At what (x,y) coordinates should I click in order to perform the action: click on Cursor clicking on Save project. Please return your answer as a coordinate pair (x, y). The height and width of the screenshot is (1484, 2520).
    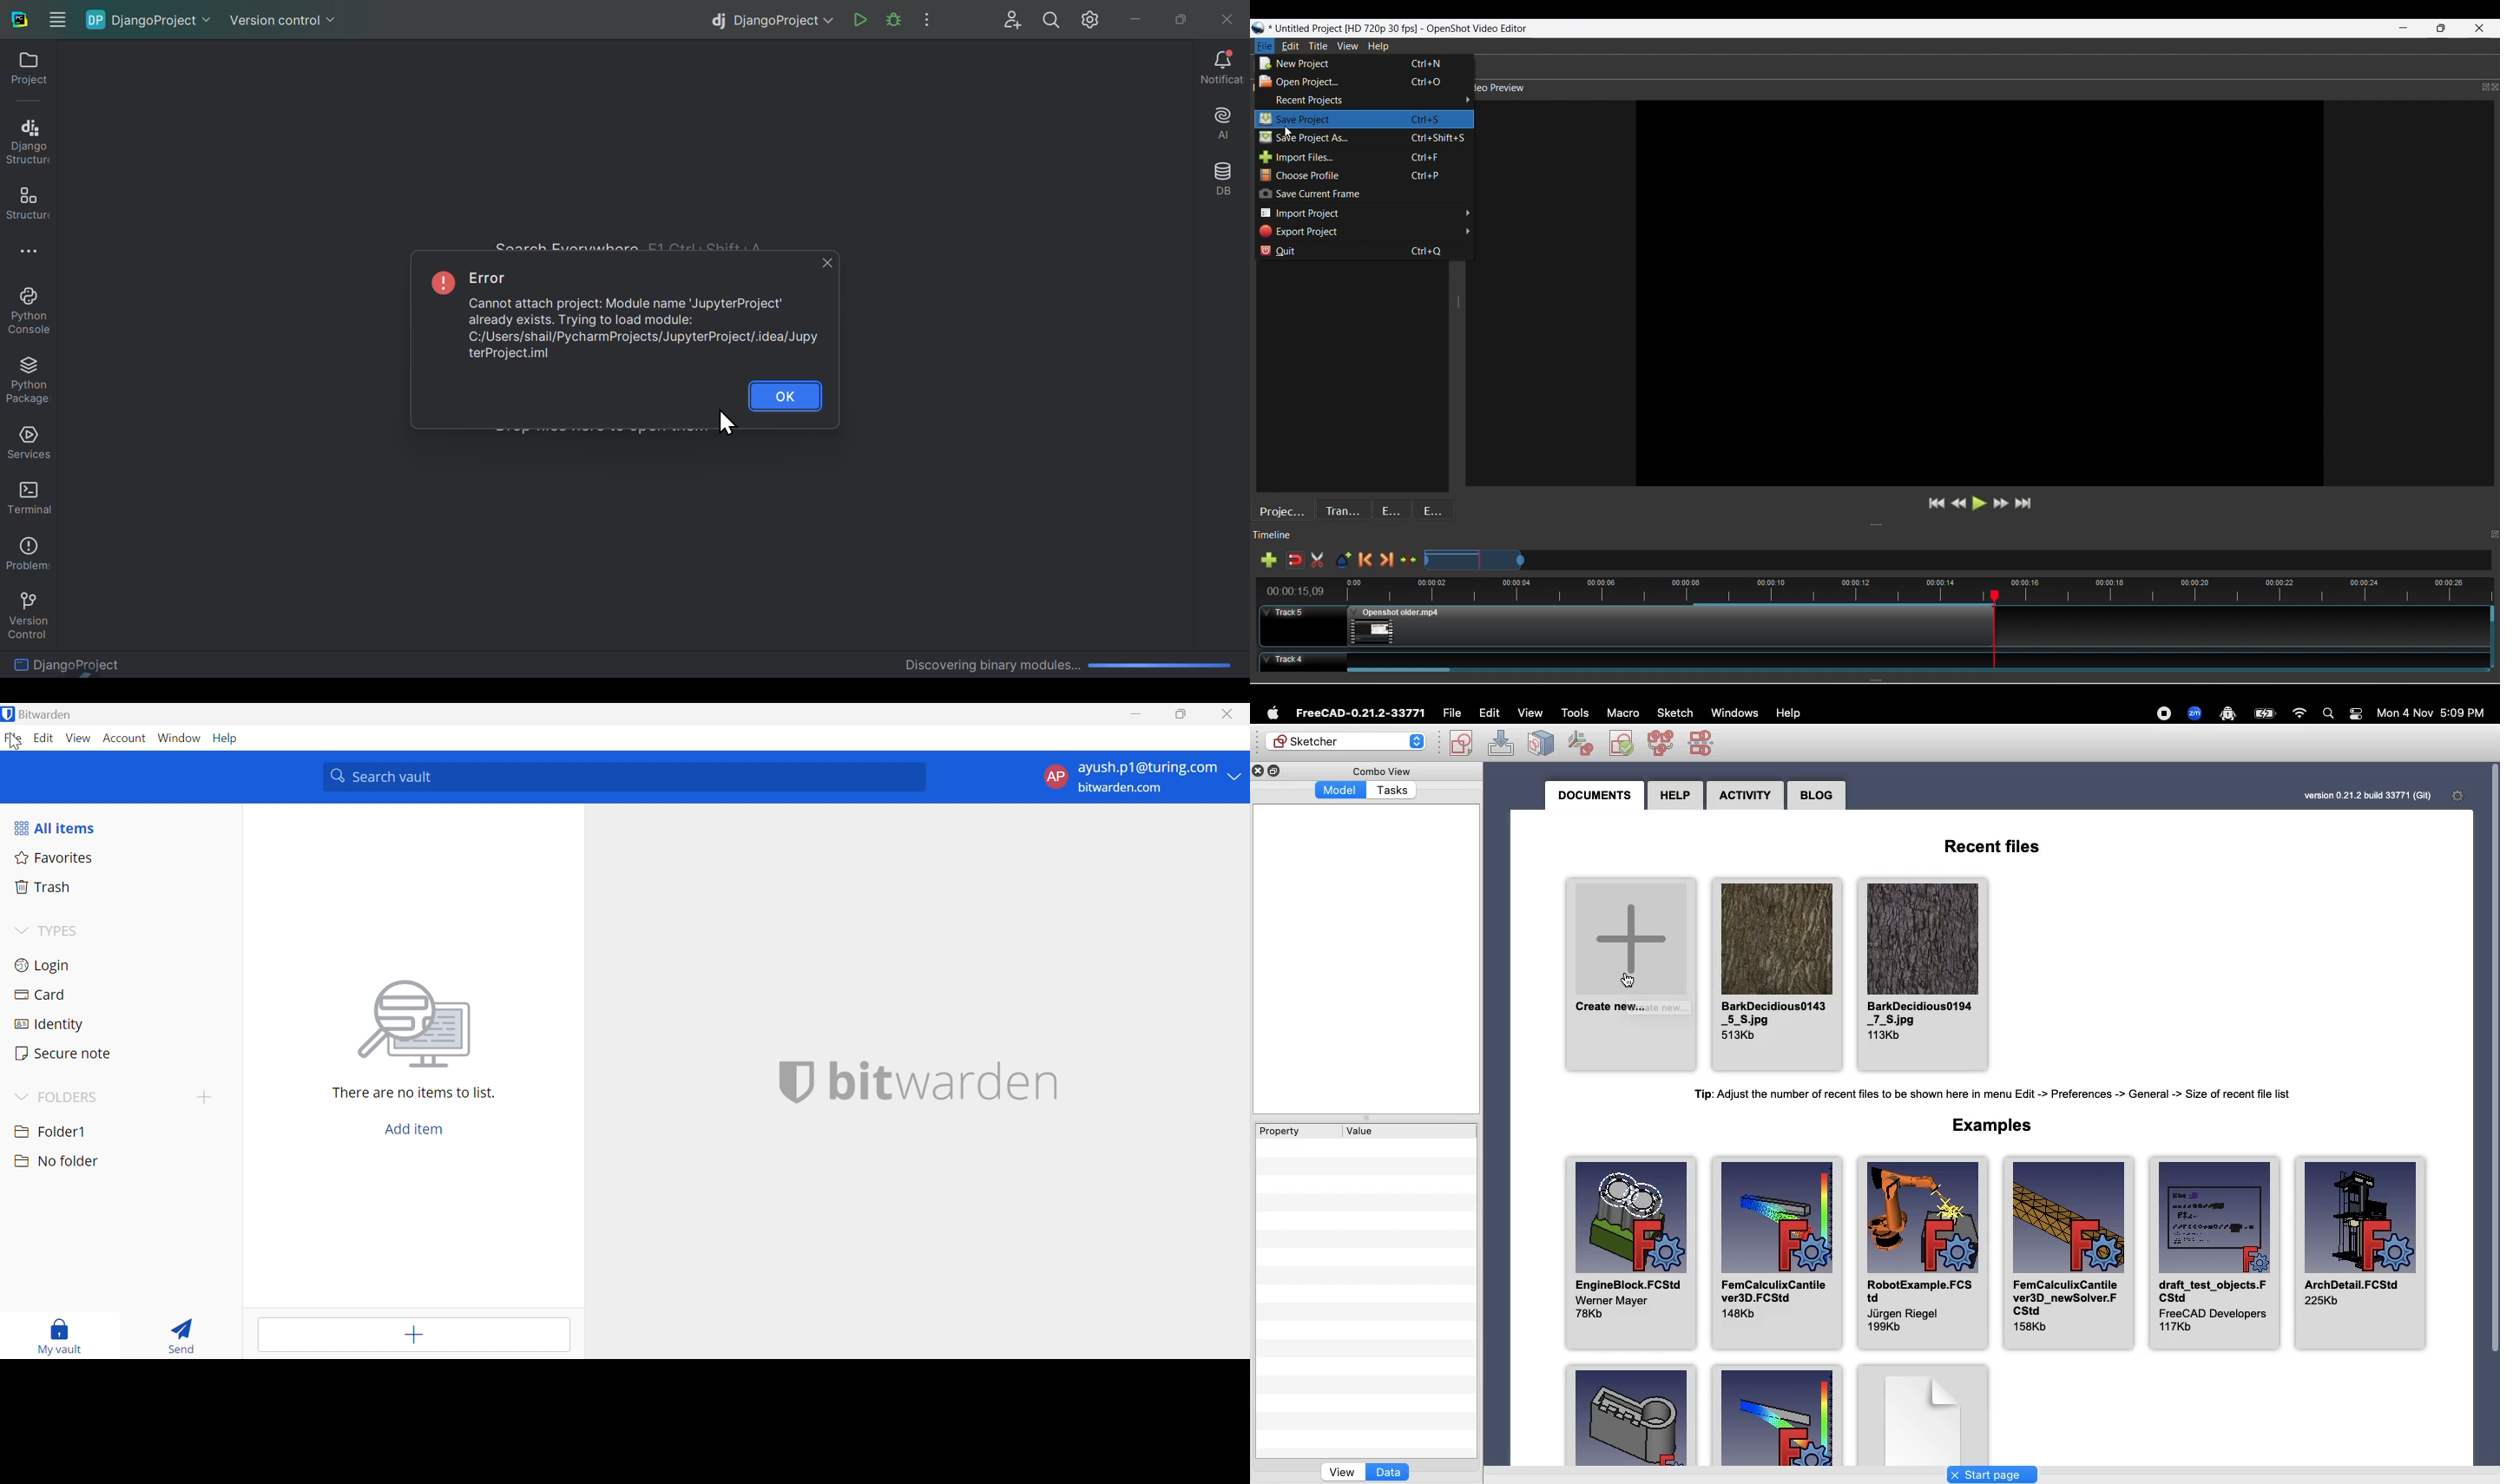
    Looking at the image, I should click on (1290, 131).